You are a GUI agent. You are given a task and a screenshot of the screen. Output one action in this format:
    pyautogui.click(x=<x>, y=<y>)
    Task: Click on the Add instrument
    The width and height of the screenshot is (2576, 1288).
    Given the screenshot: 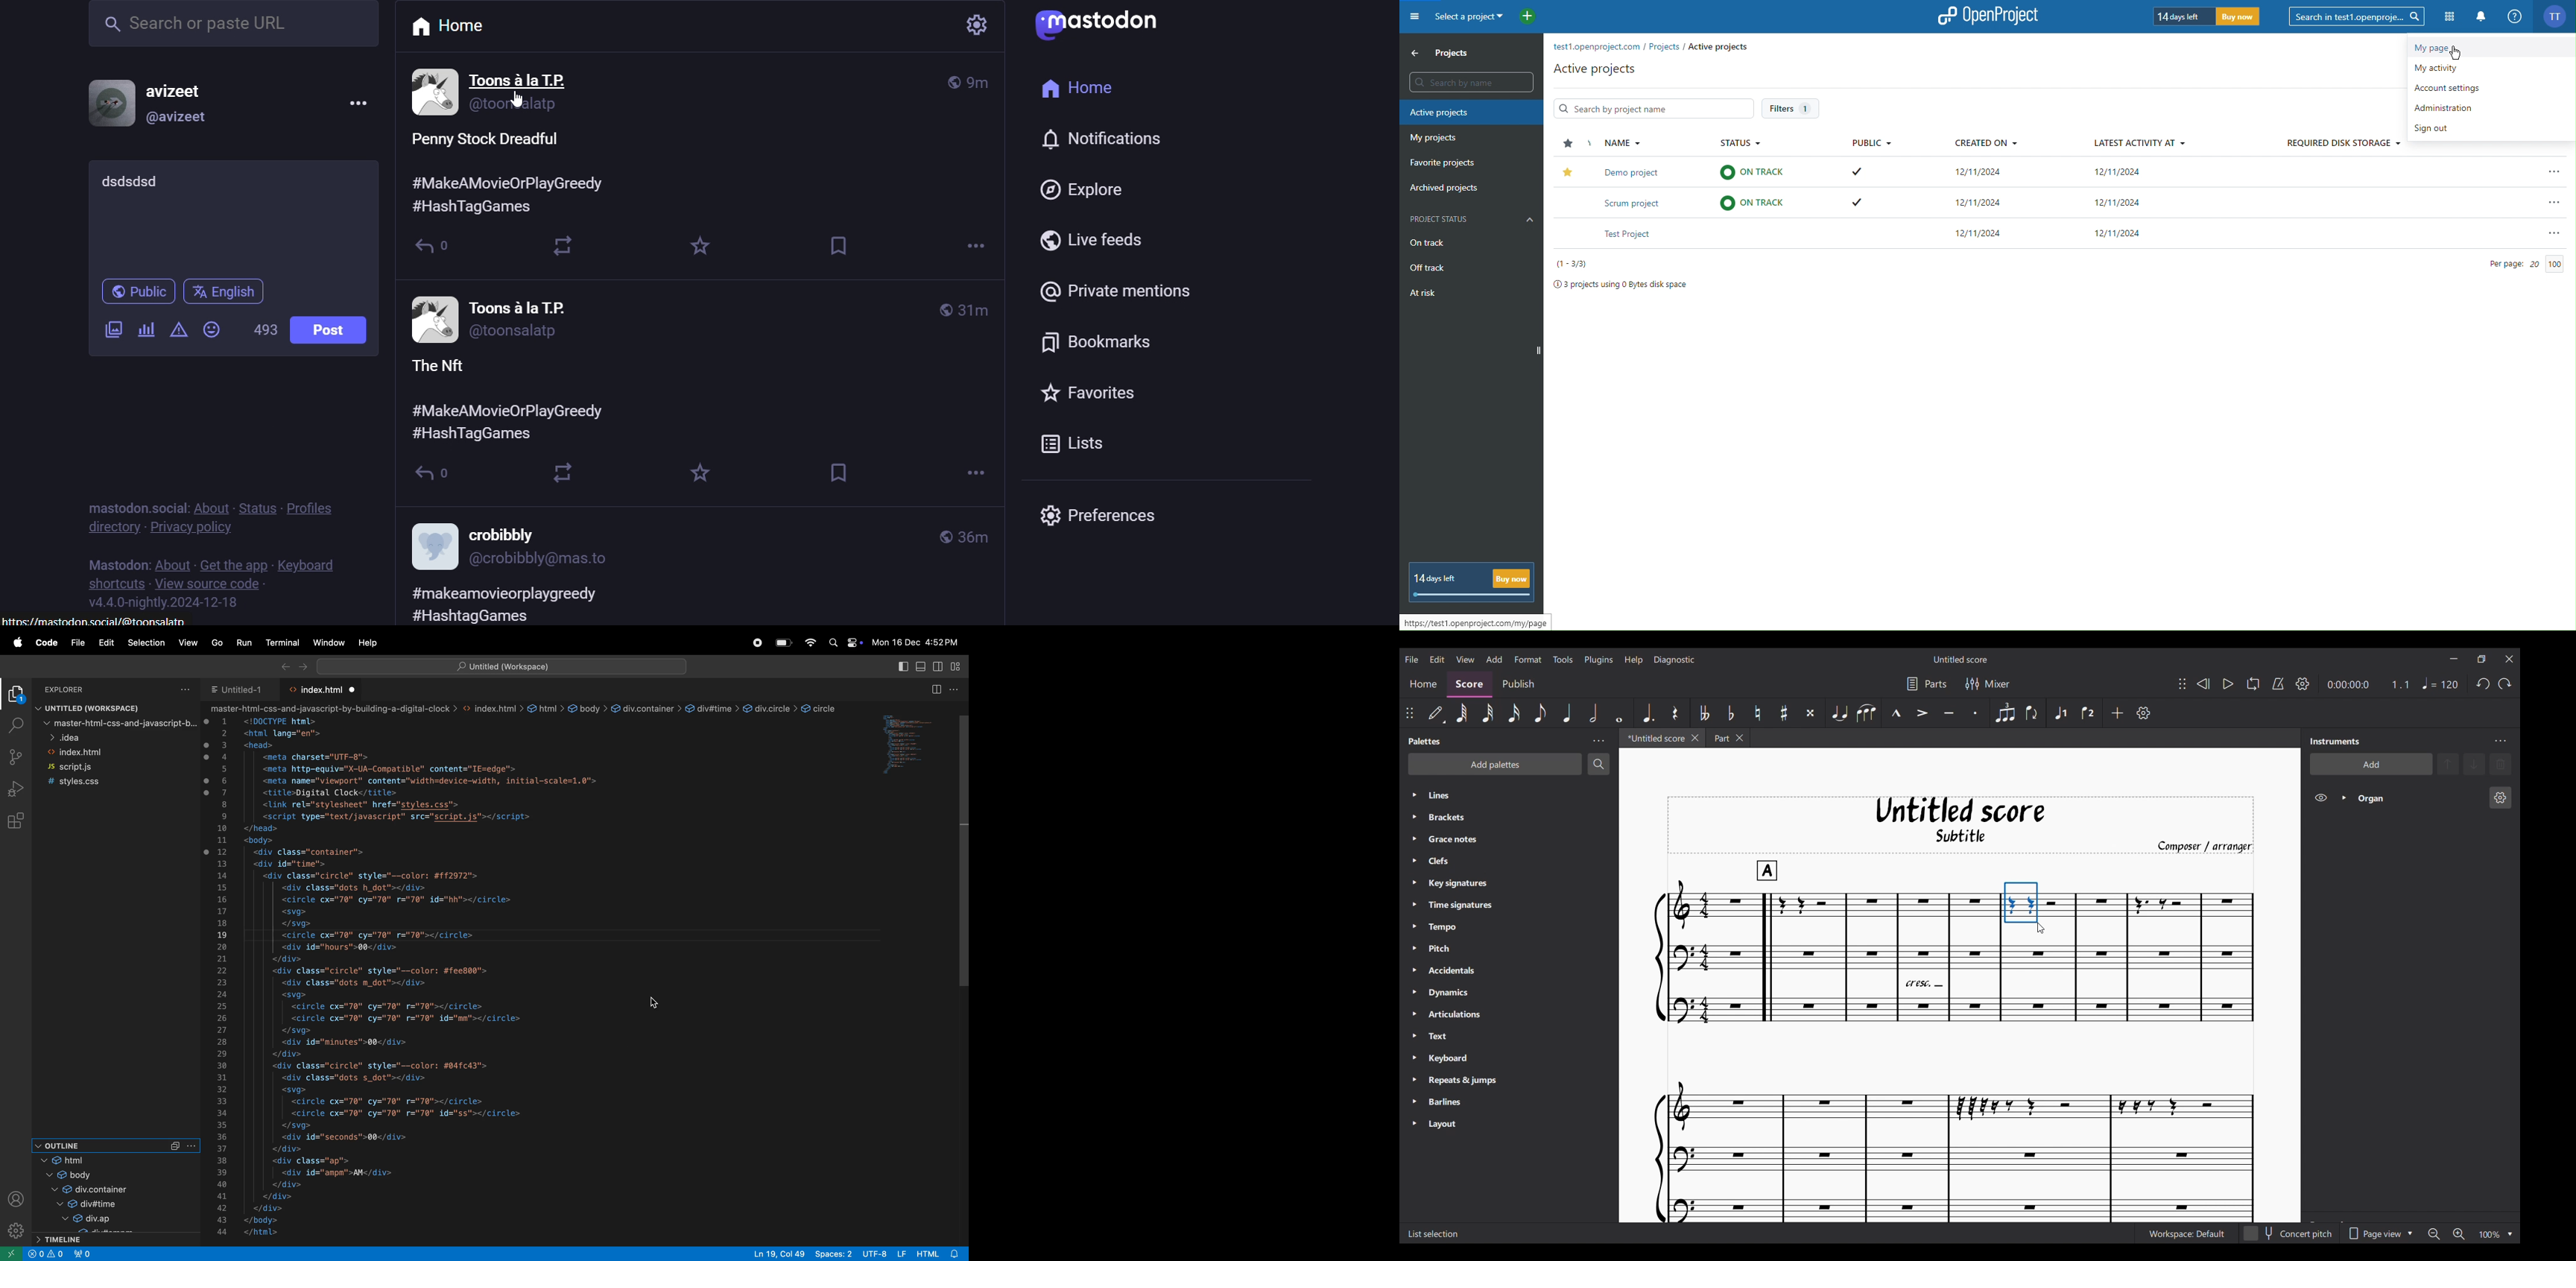 What is the action you would take?
    pyautogui.click(x=2371, y=764)
    